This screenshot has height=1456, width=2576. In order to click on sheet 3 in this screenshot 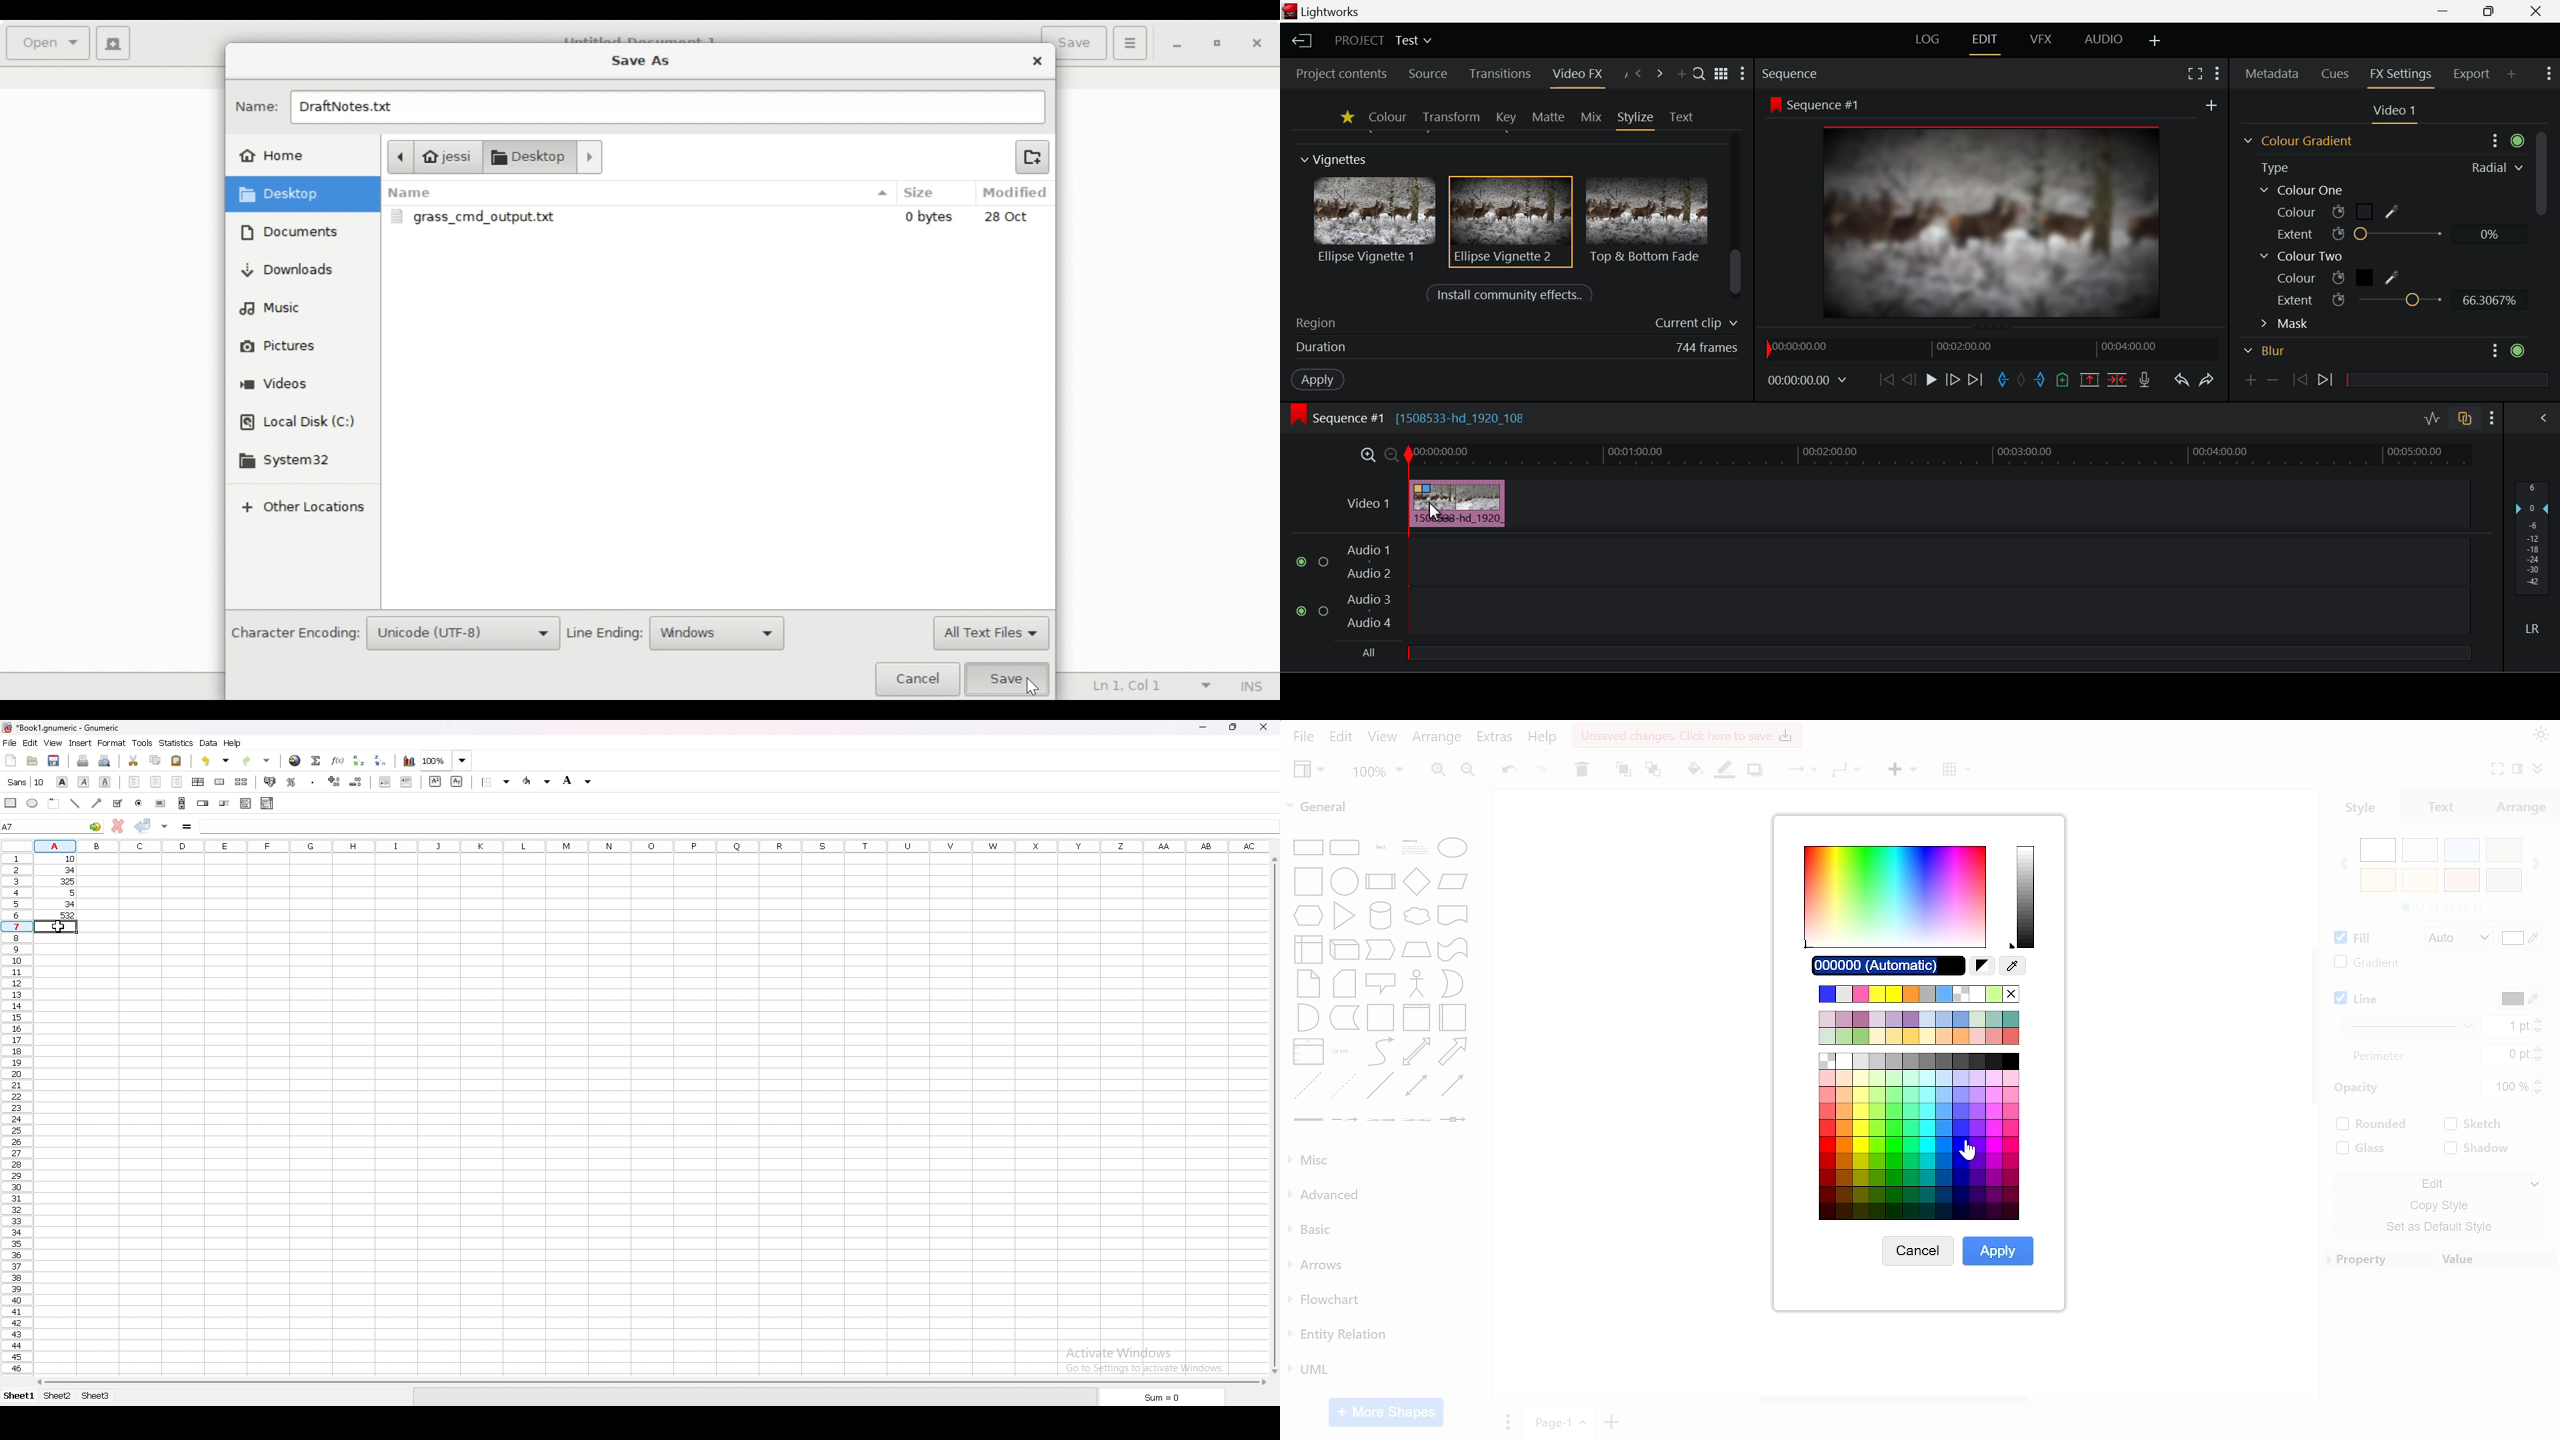, I will do `click(97, 1396)`.